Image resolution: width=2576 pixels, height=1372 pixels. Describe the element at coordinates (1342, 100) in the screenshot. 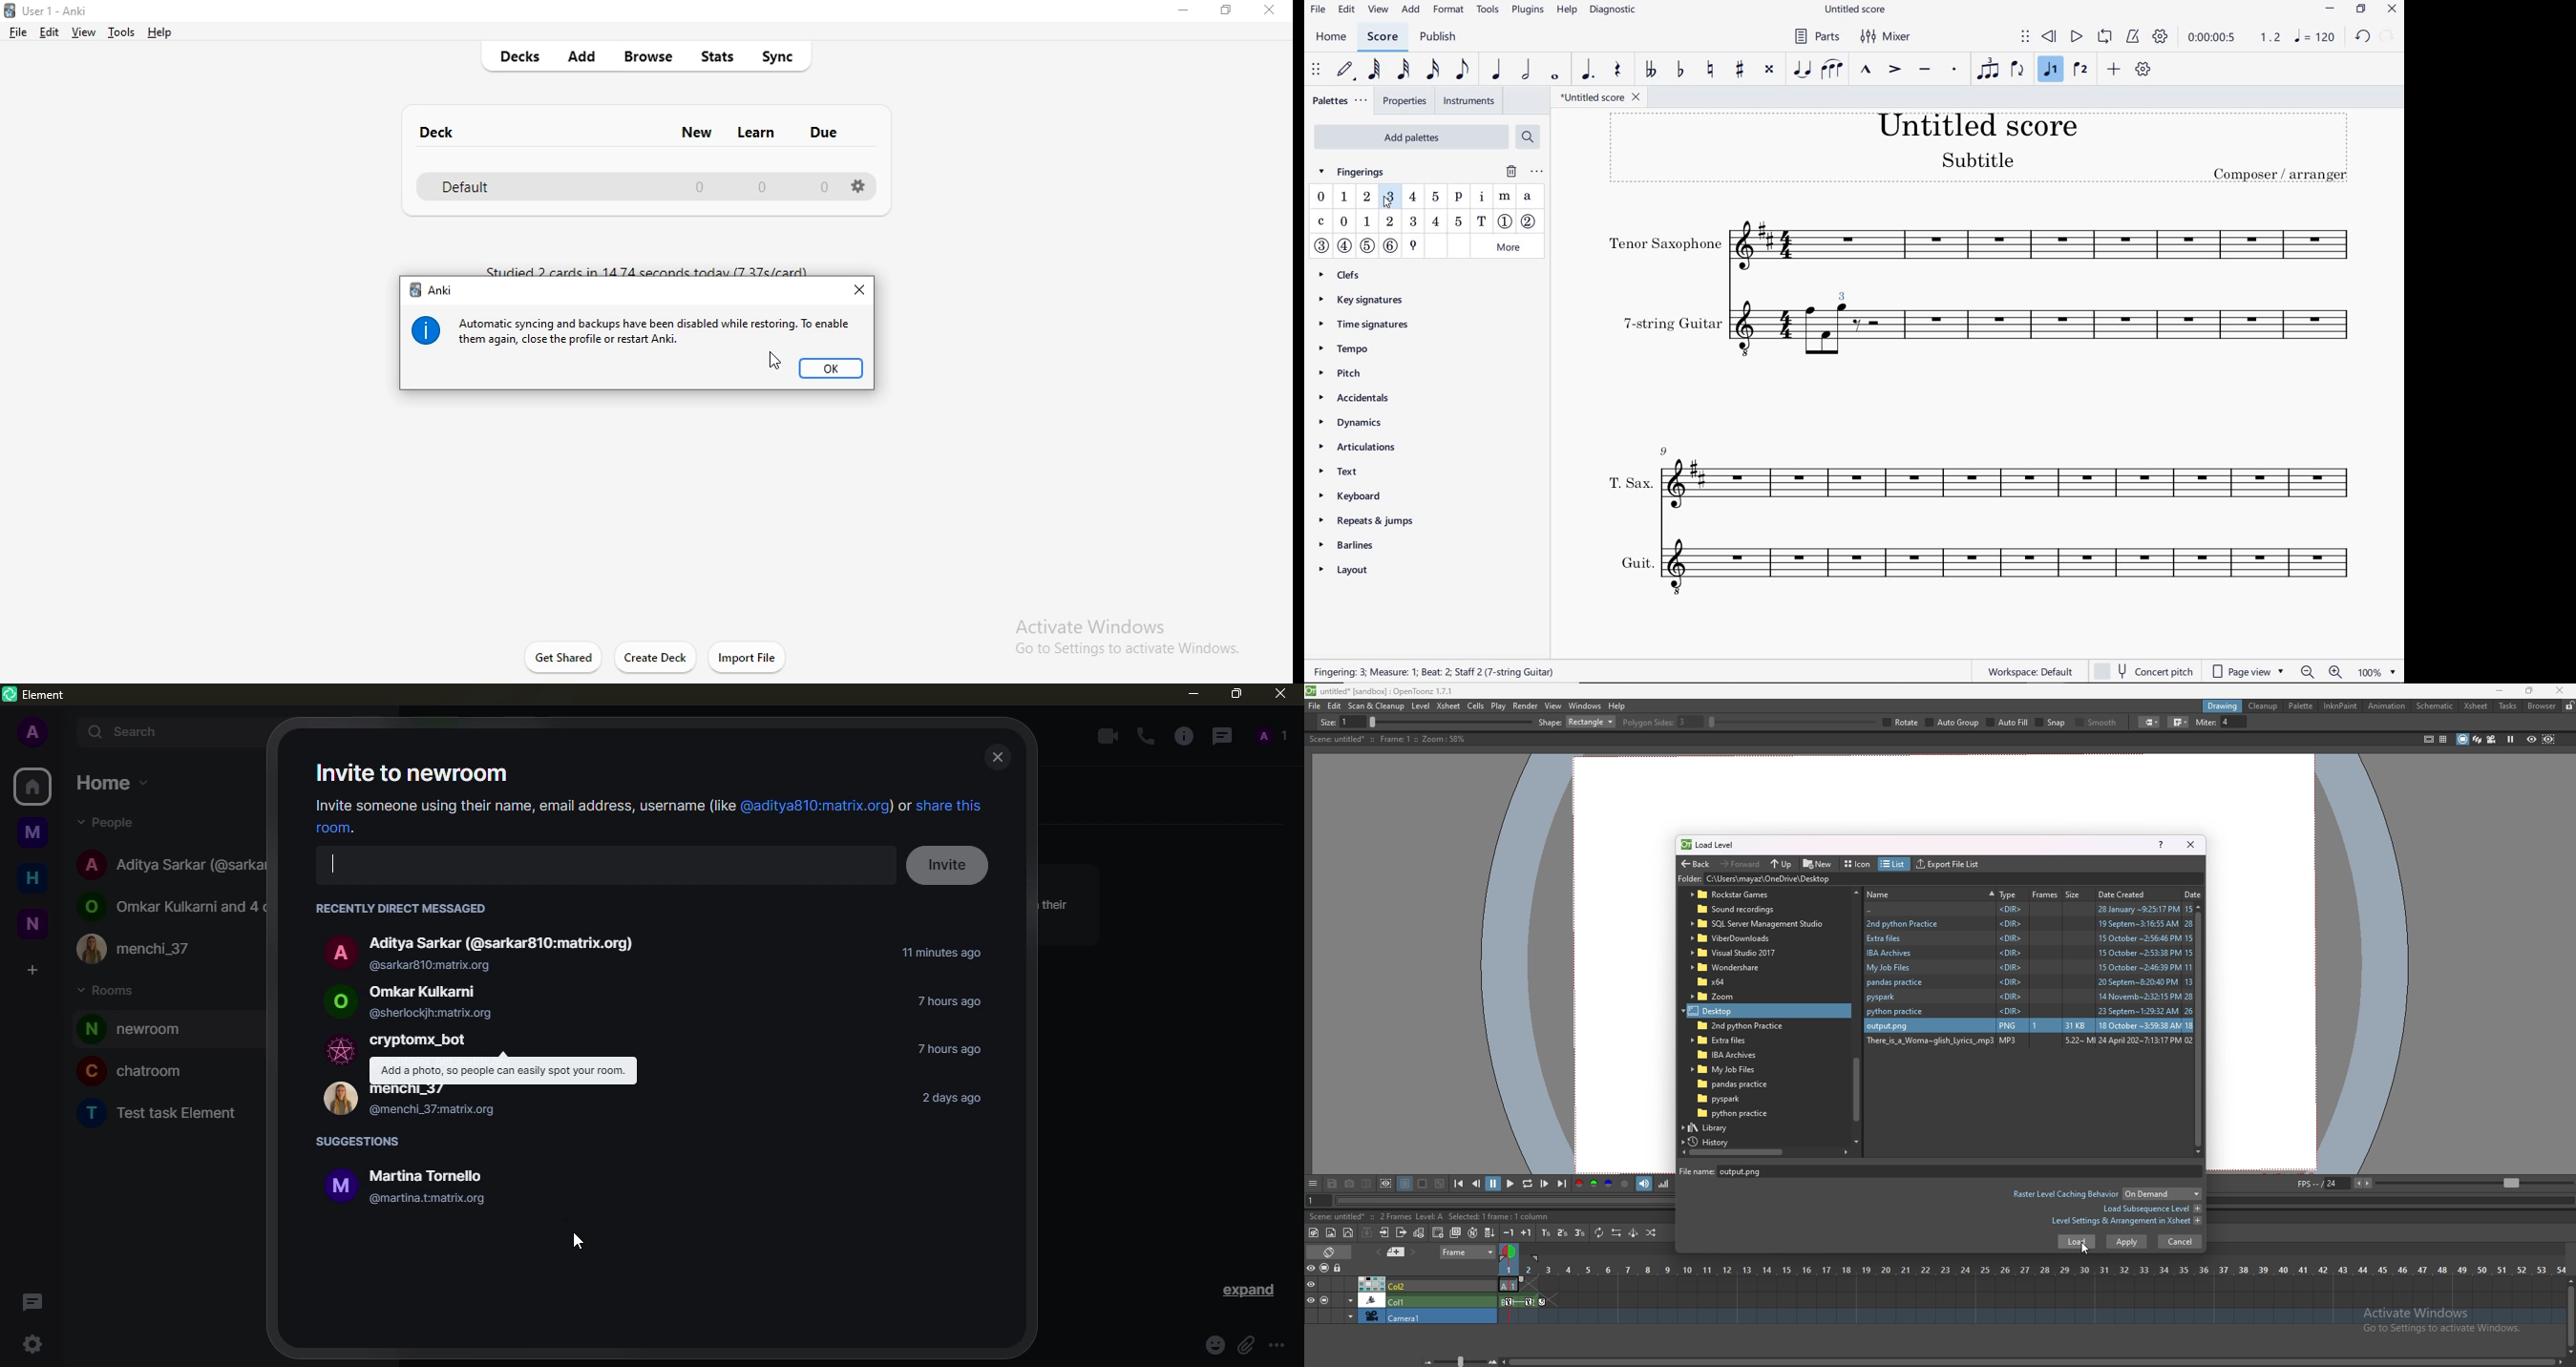

I see `PALETTES` at that location.